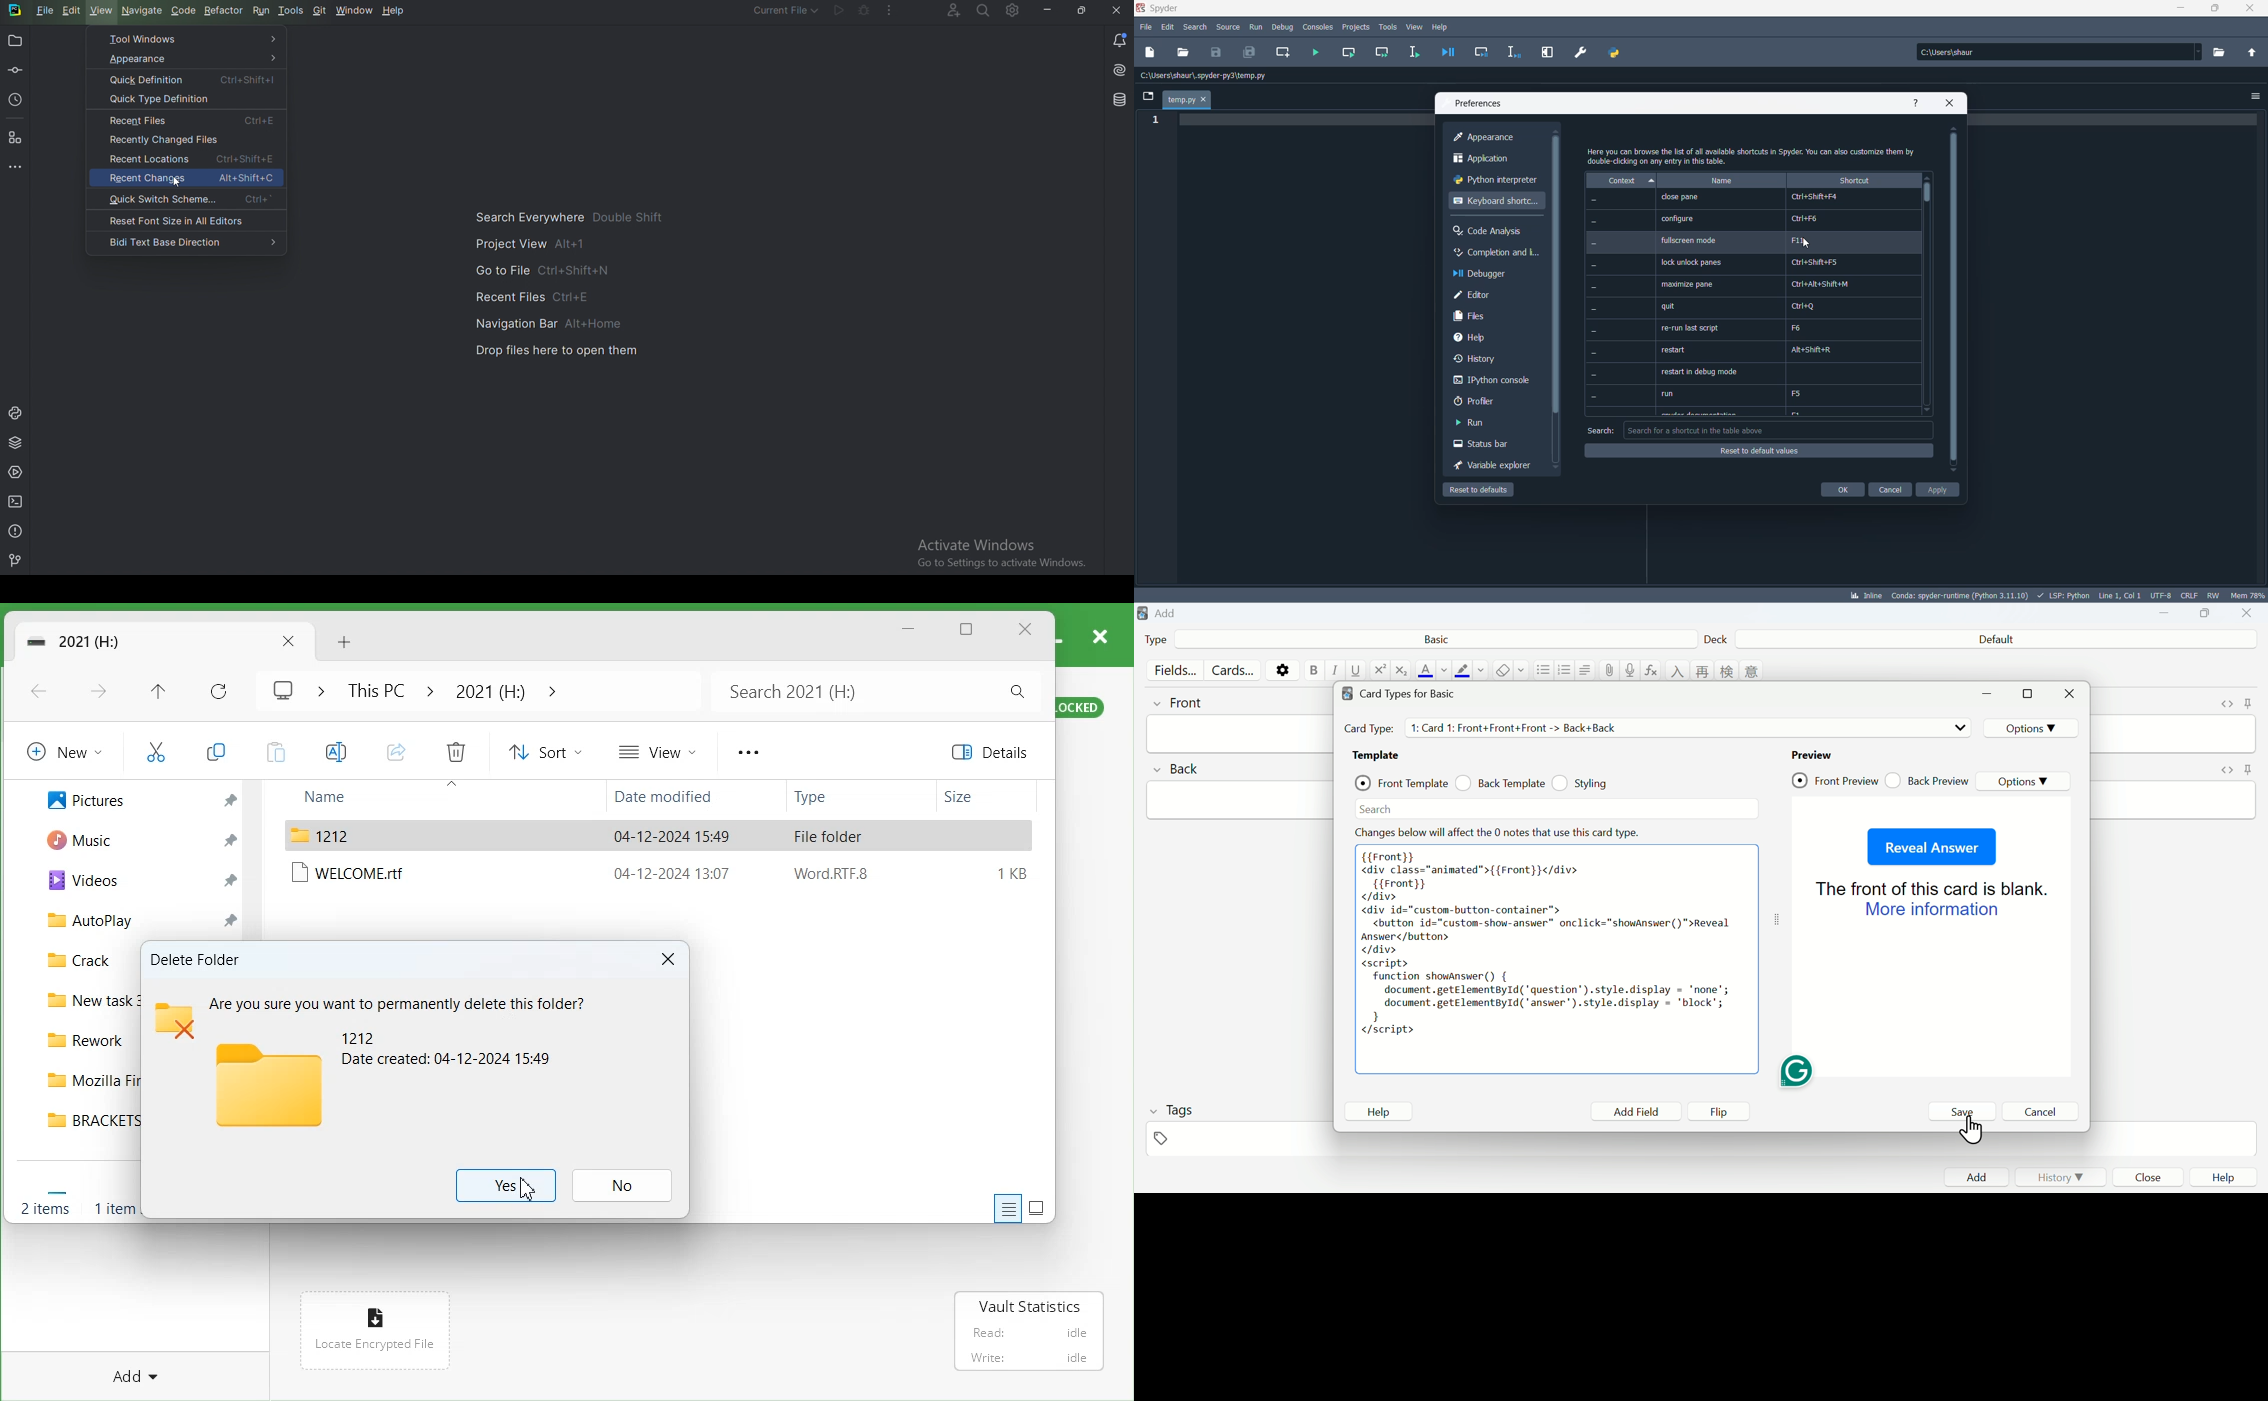 The width and height of the screenshot is (2268, 1428). I want to click on F5, so click(1799, 393).